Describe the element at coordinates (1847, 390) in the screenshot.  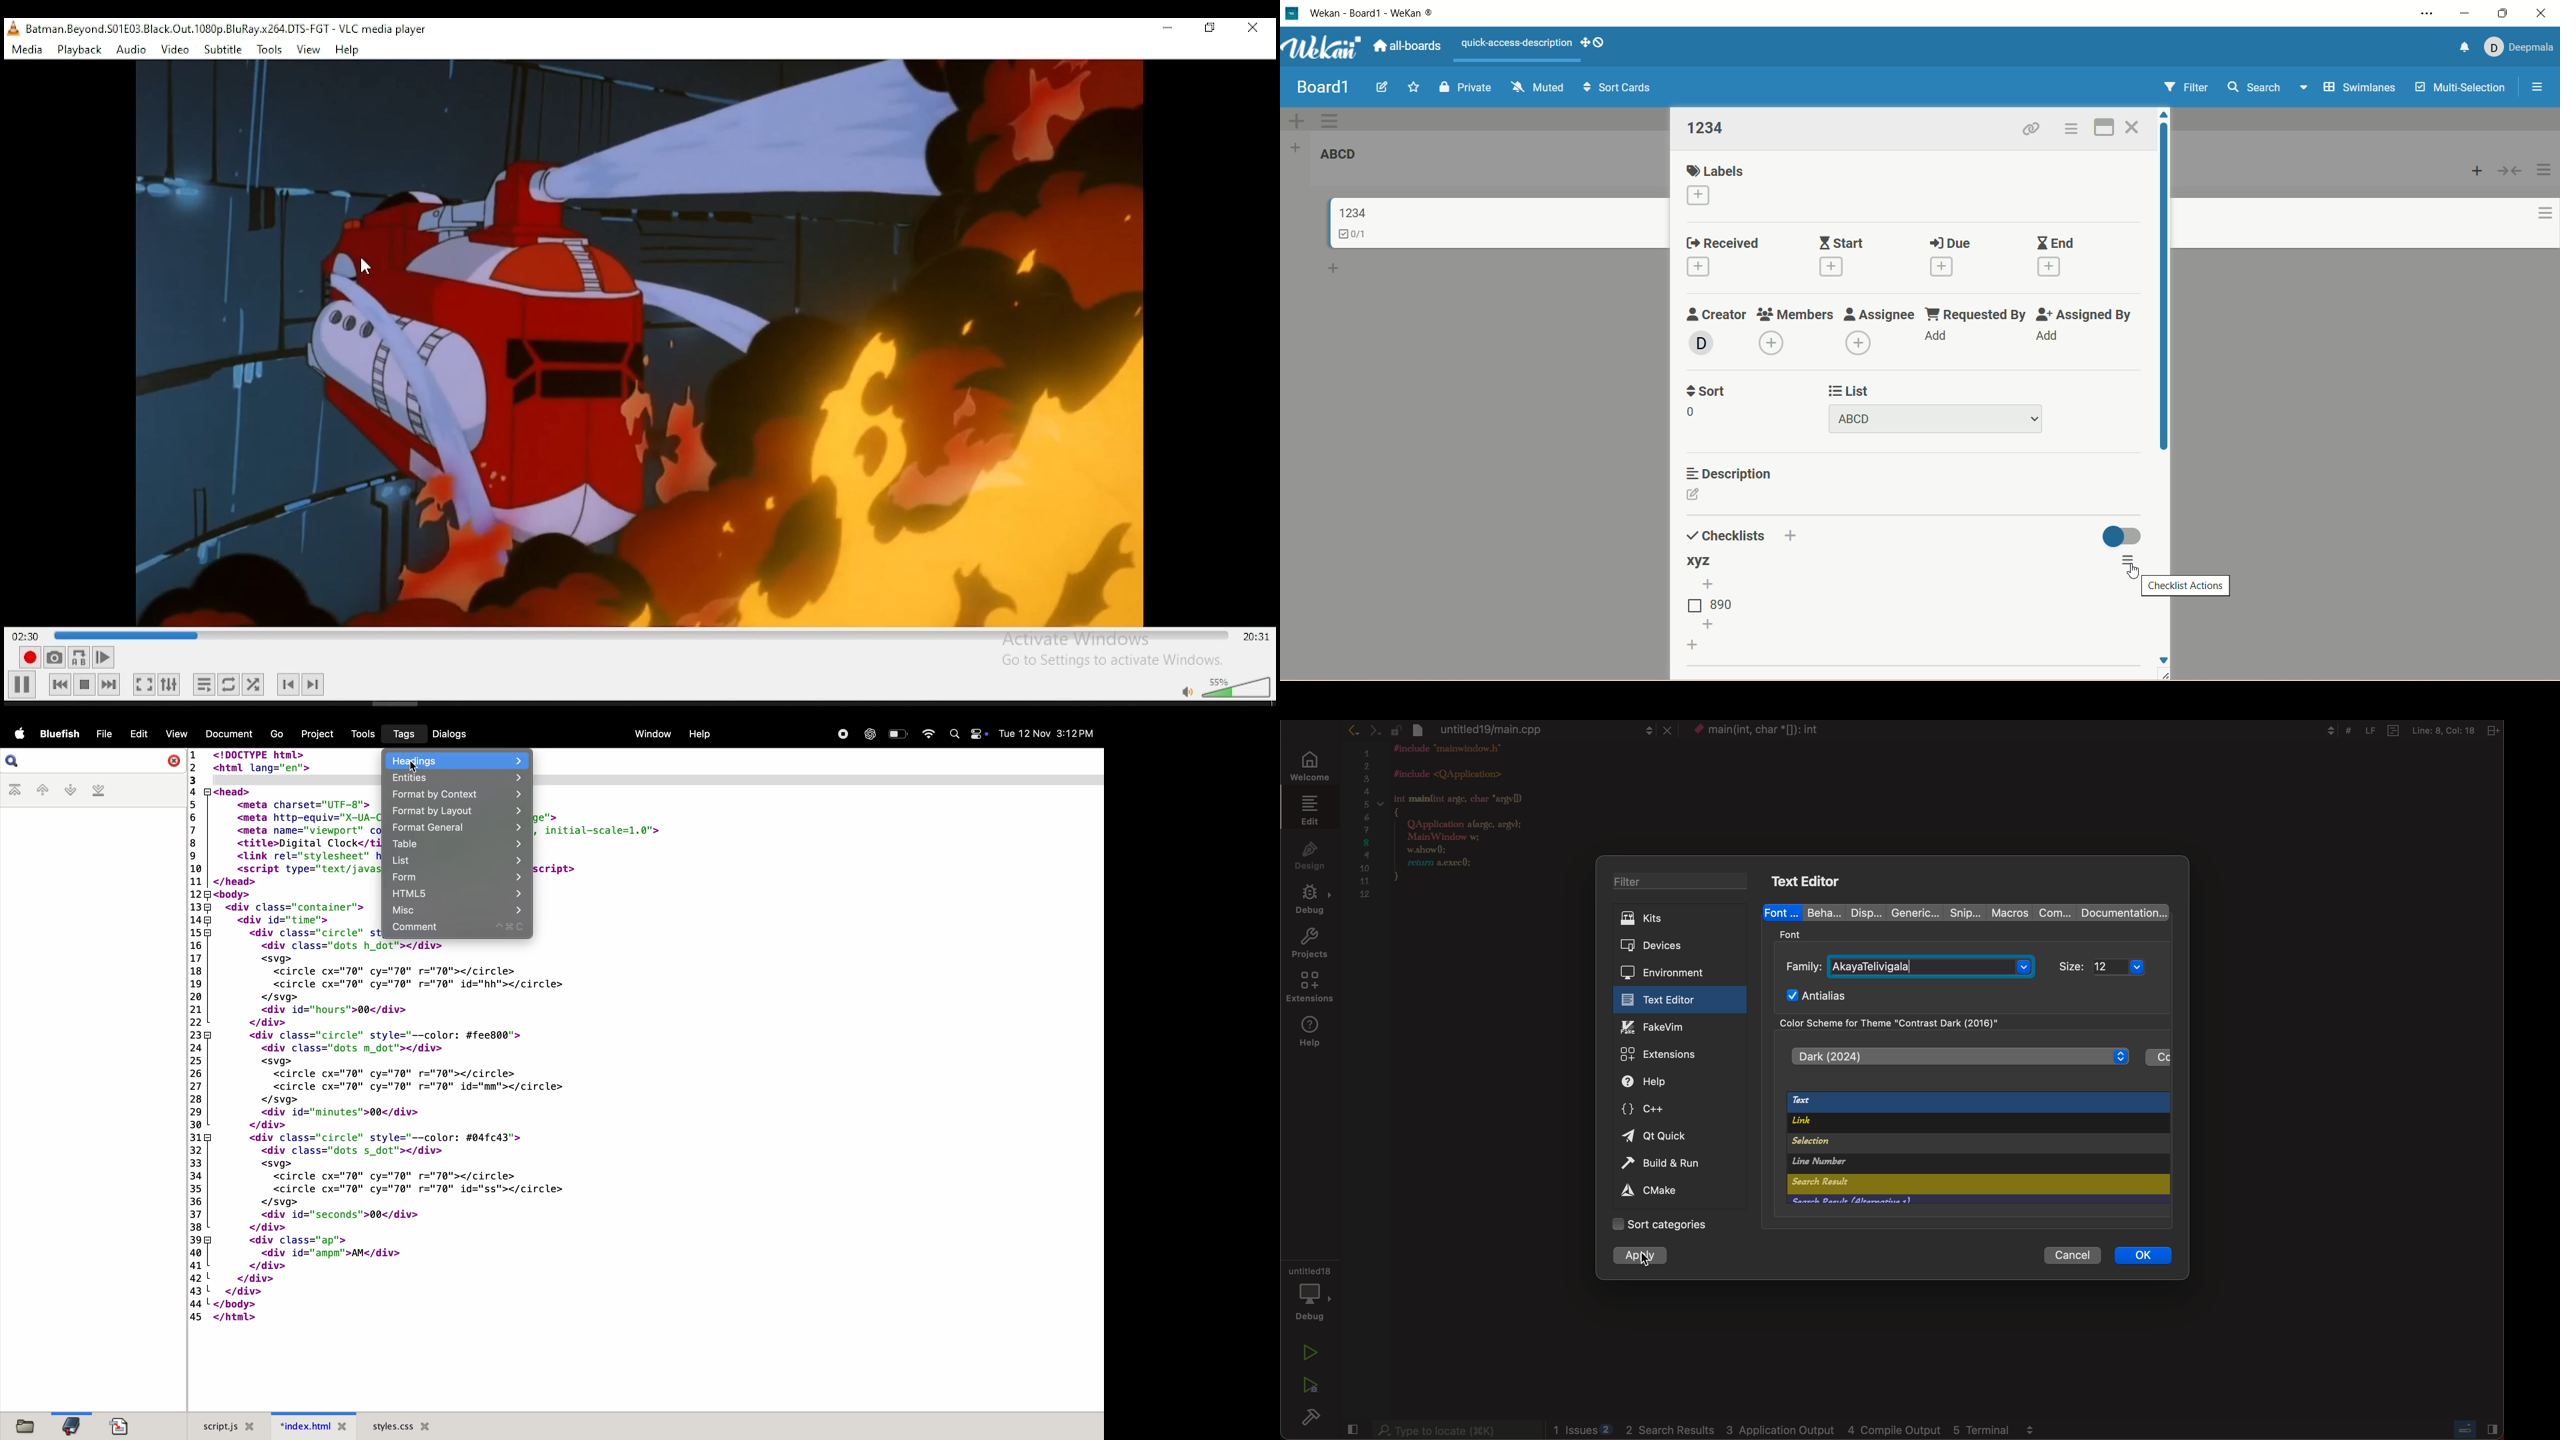
I see `List` at that location.